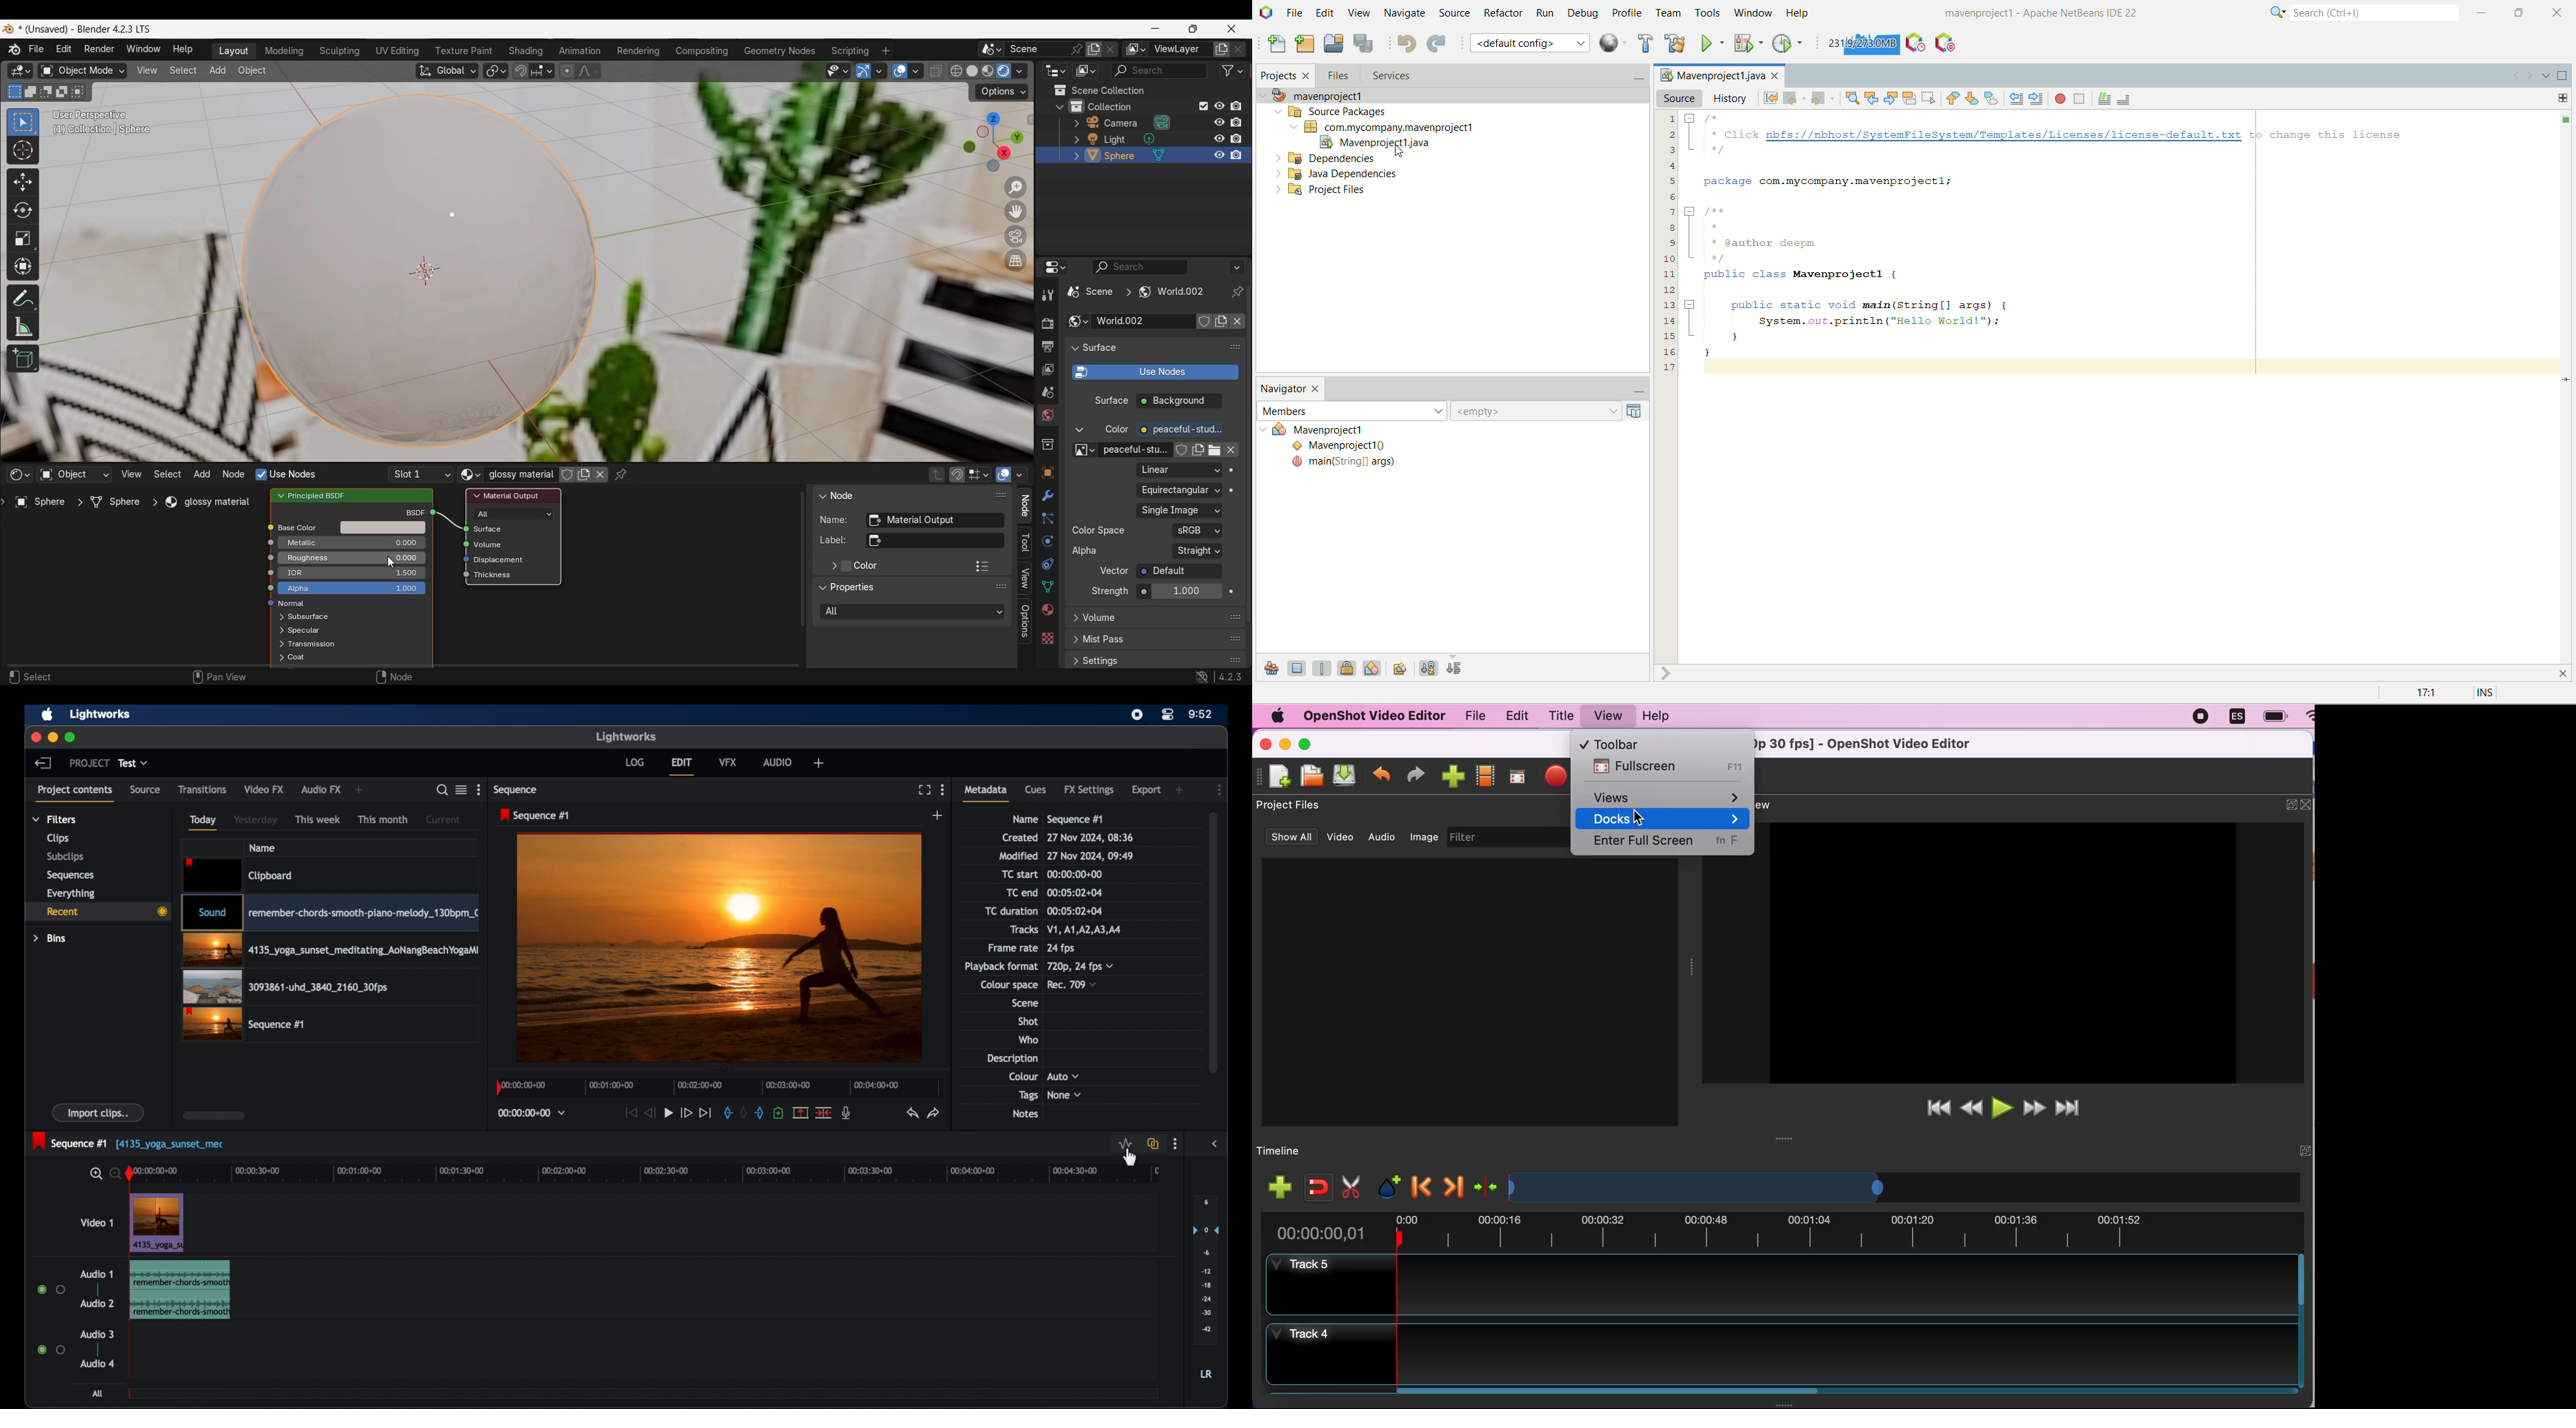 Image resolution: width=2576 pixels, height=1428 pixels. I want to click on subclips, so click(65, 858).